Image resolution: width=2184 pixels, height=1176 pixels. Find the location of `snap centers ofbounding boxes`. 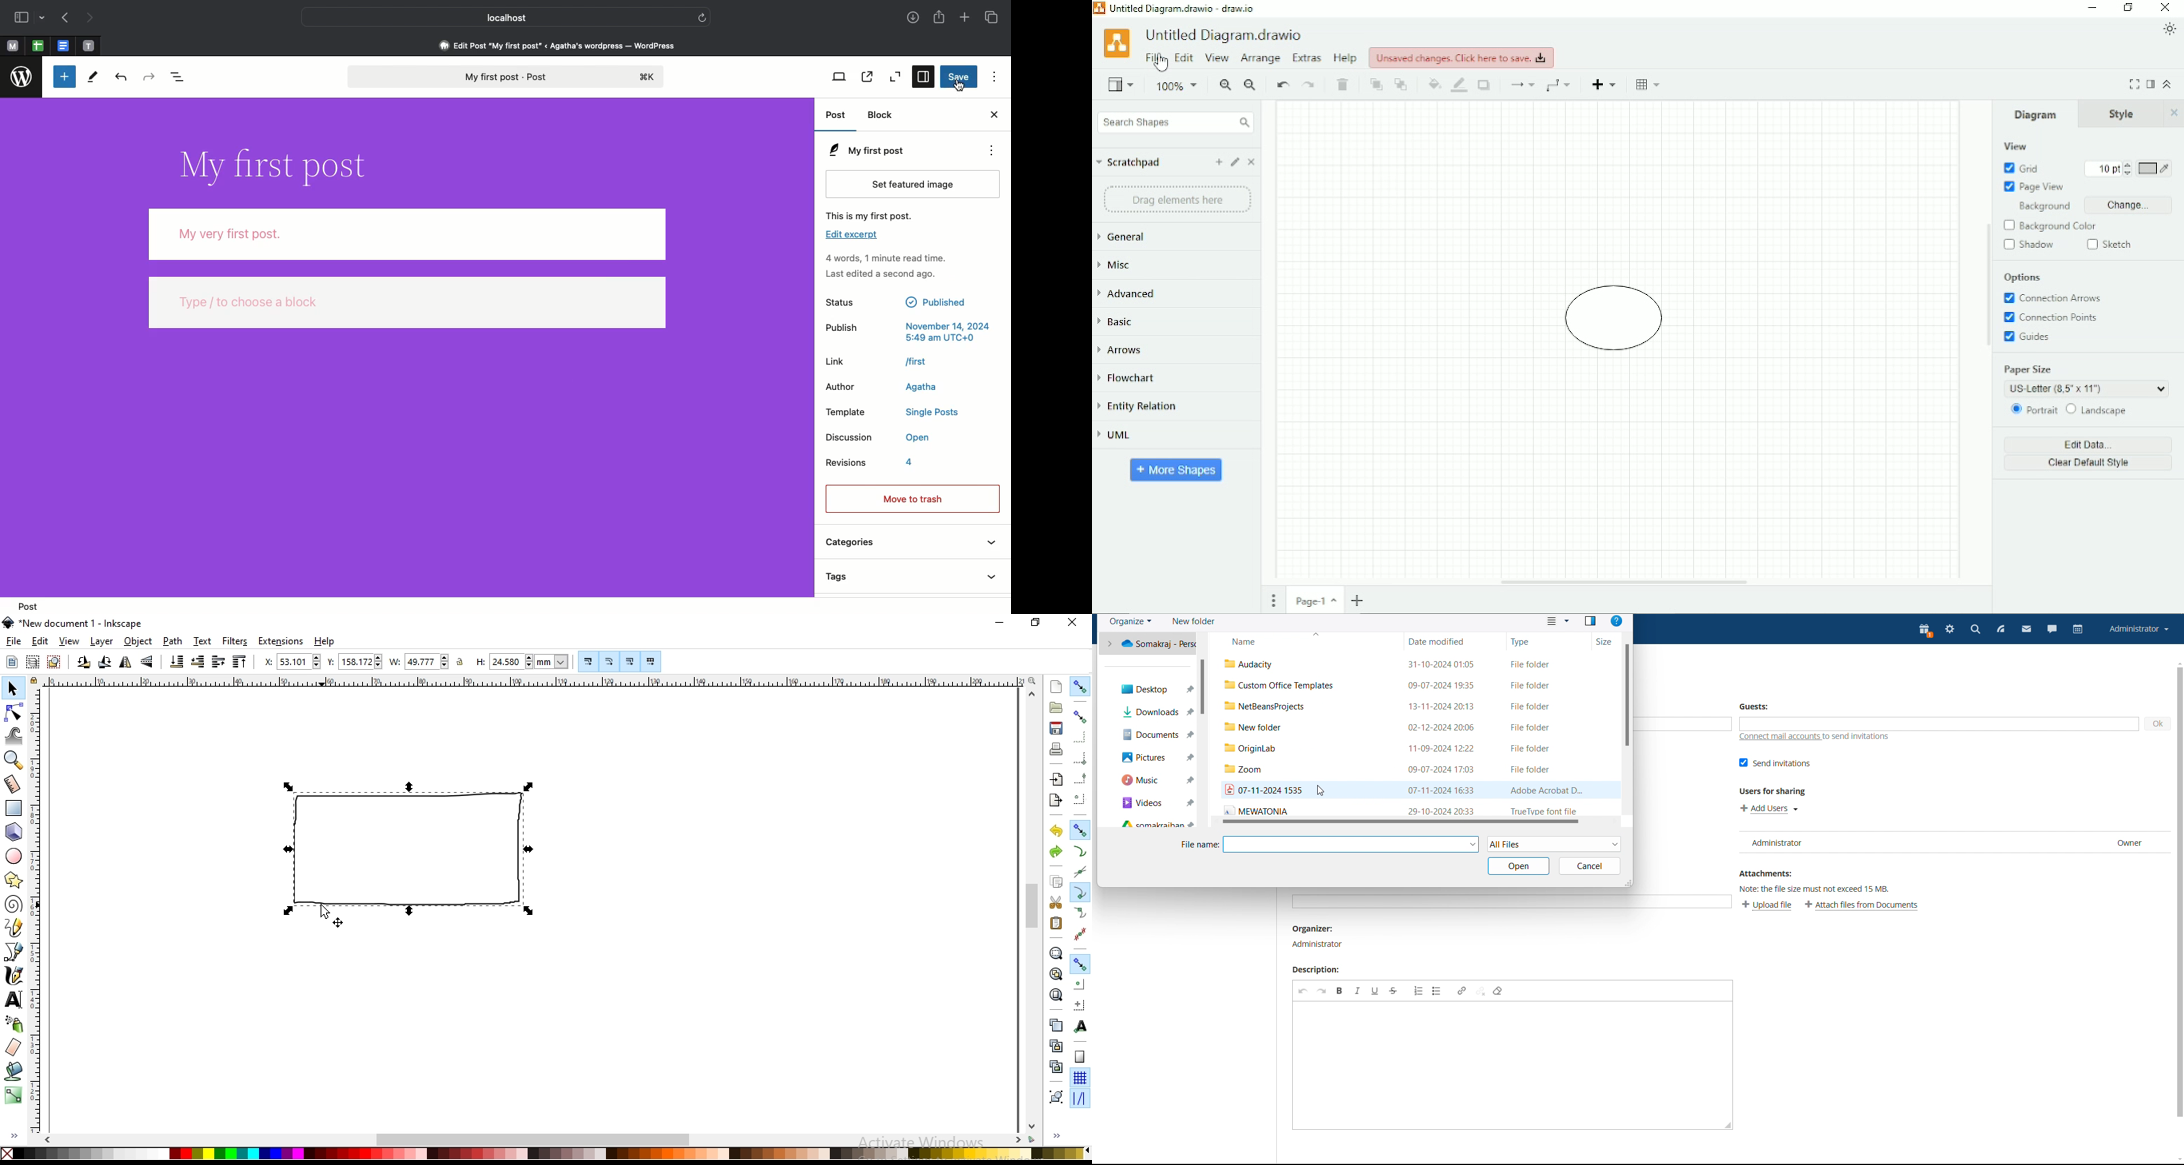

snap centers ofbounding boxes is located at coordinates (1081, 798).